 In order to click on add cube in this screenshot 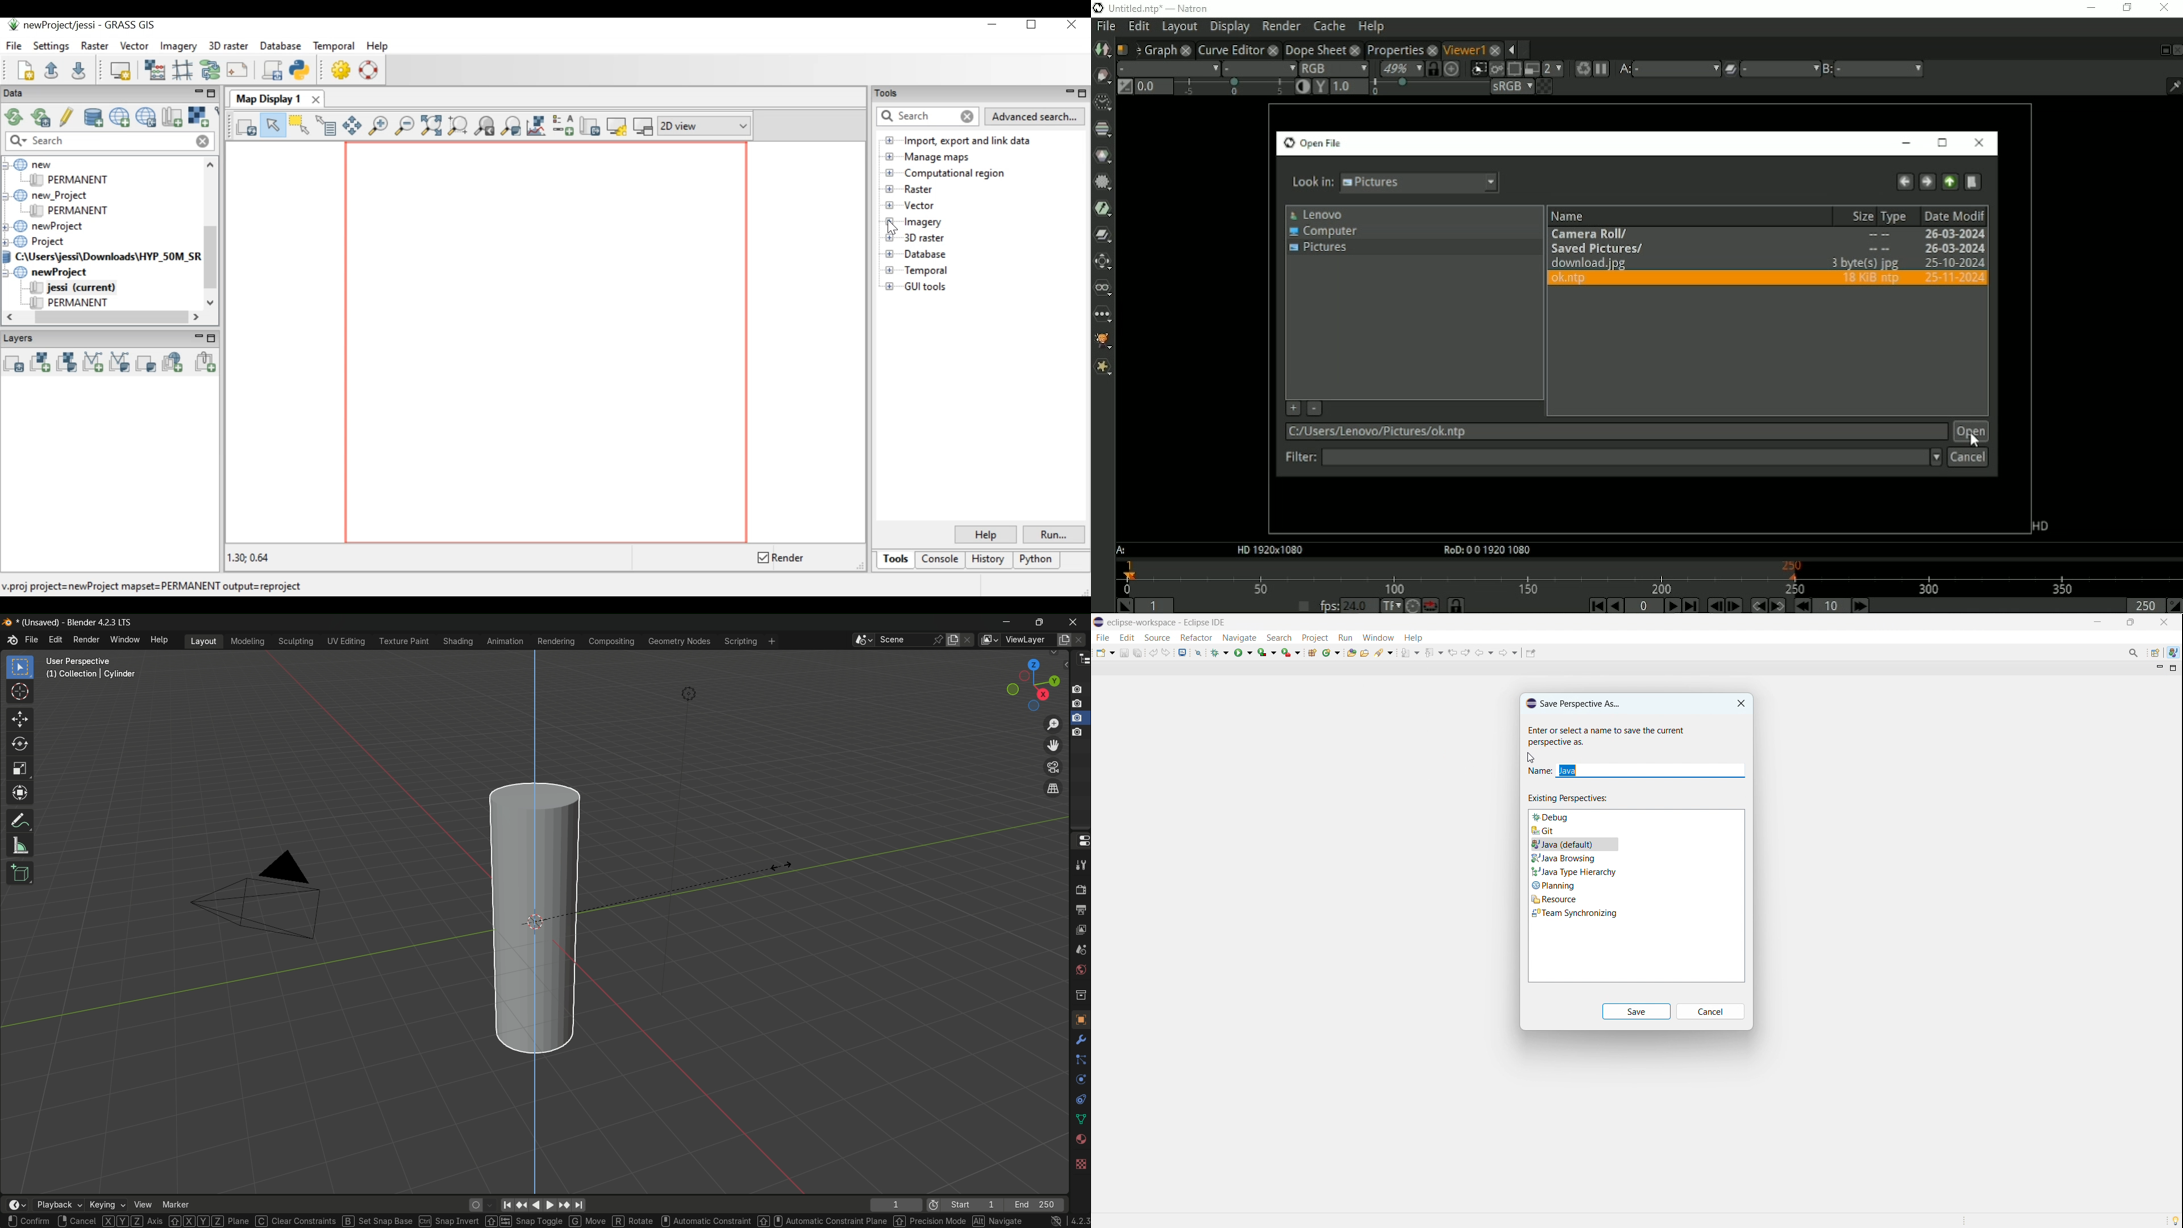, I will do `click(20, 872)`.